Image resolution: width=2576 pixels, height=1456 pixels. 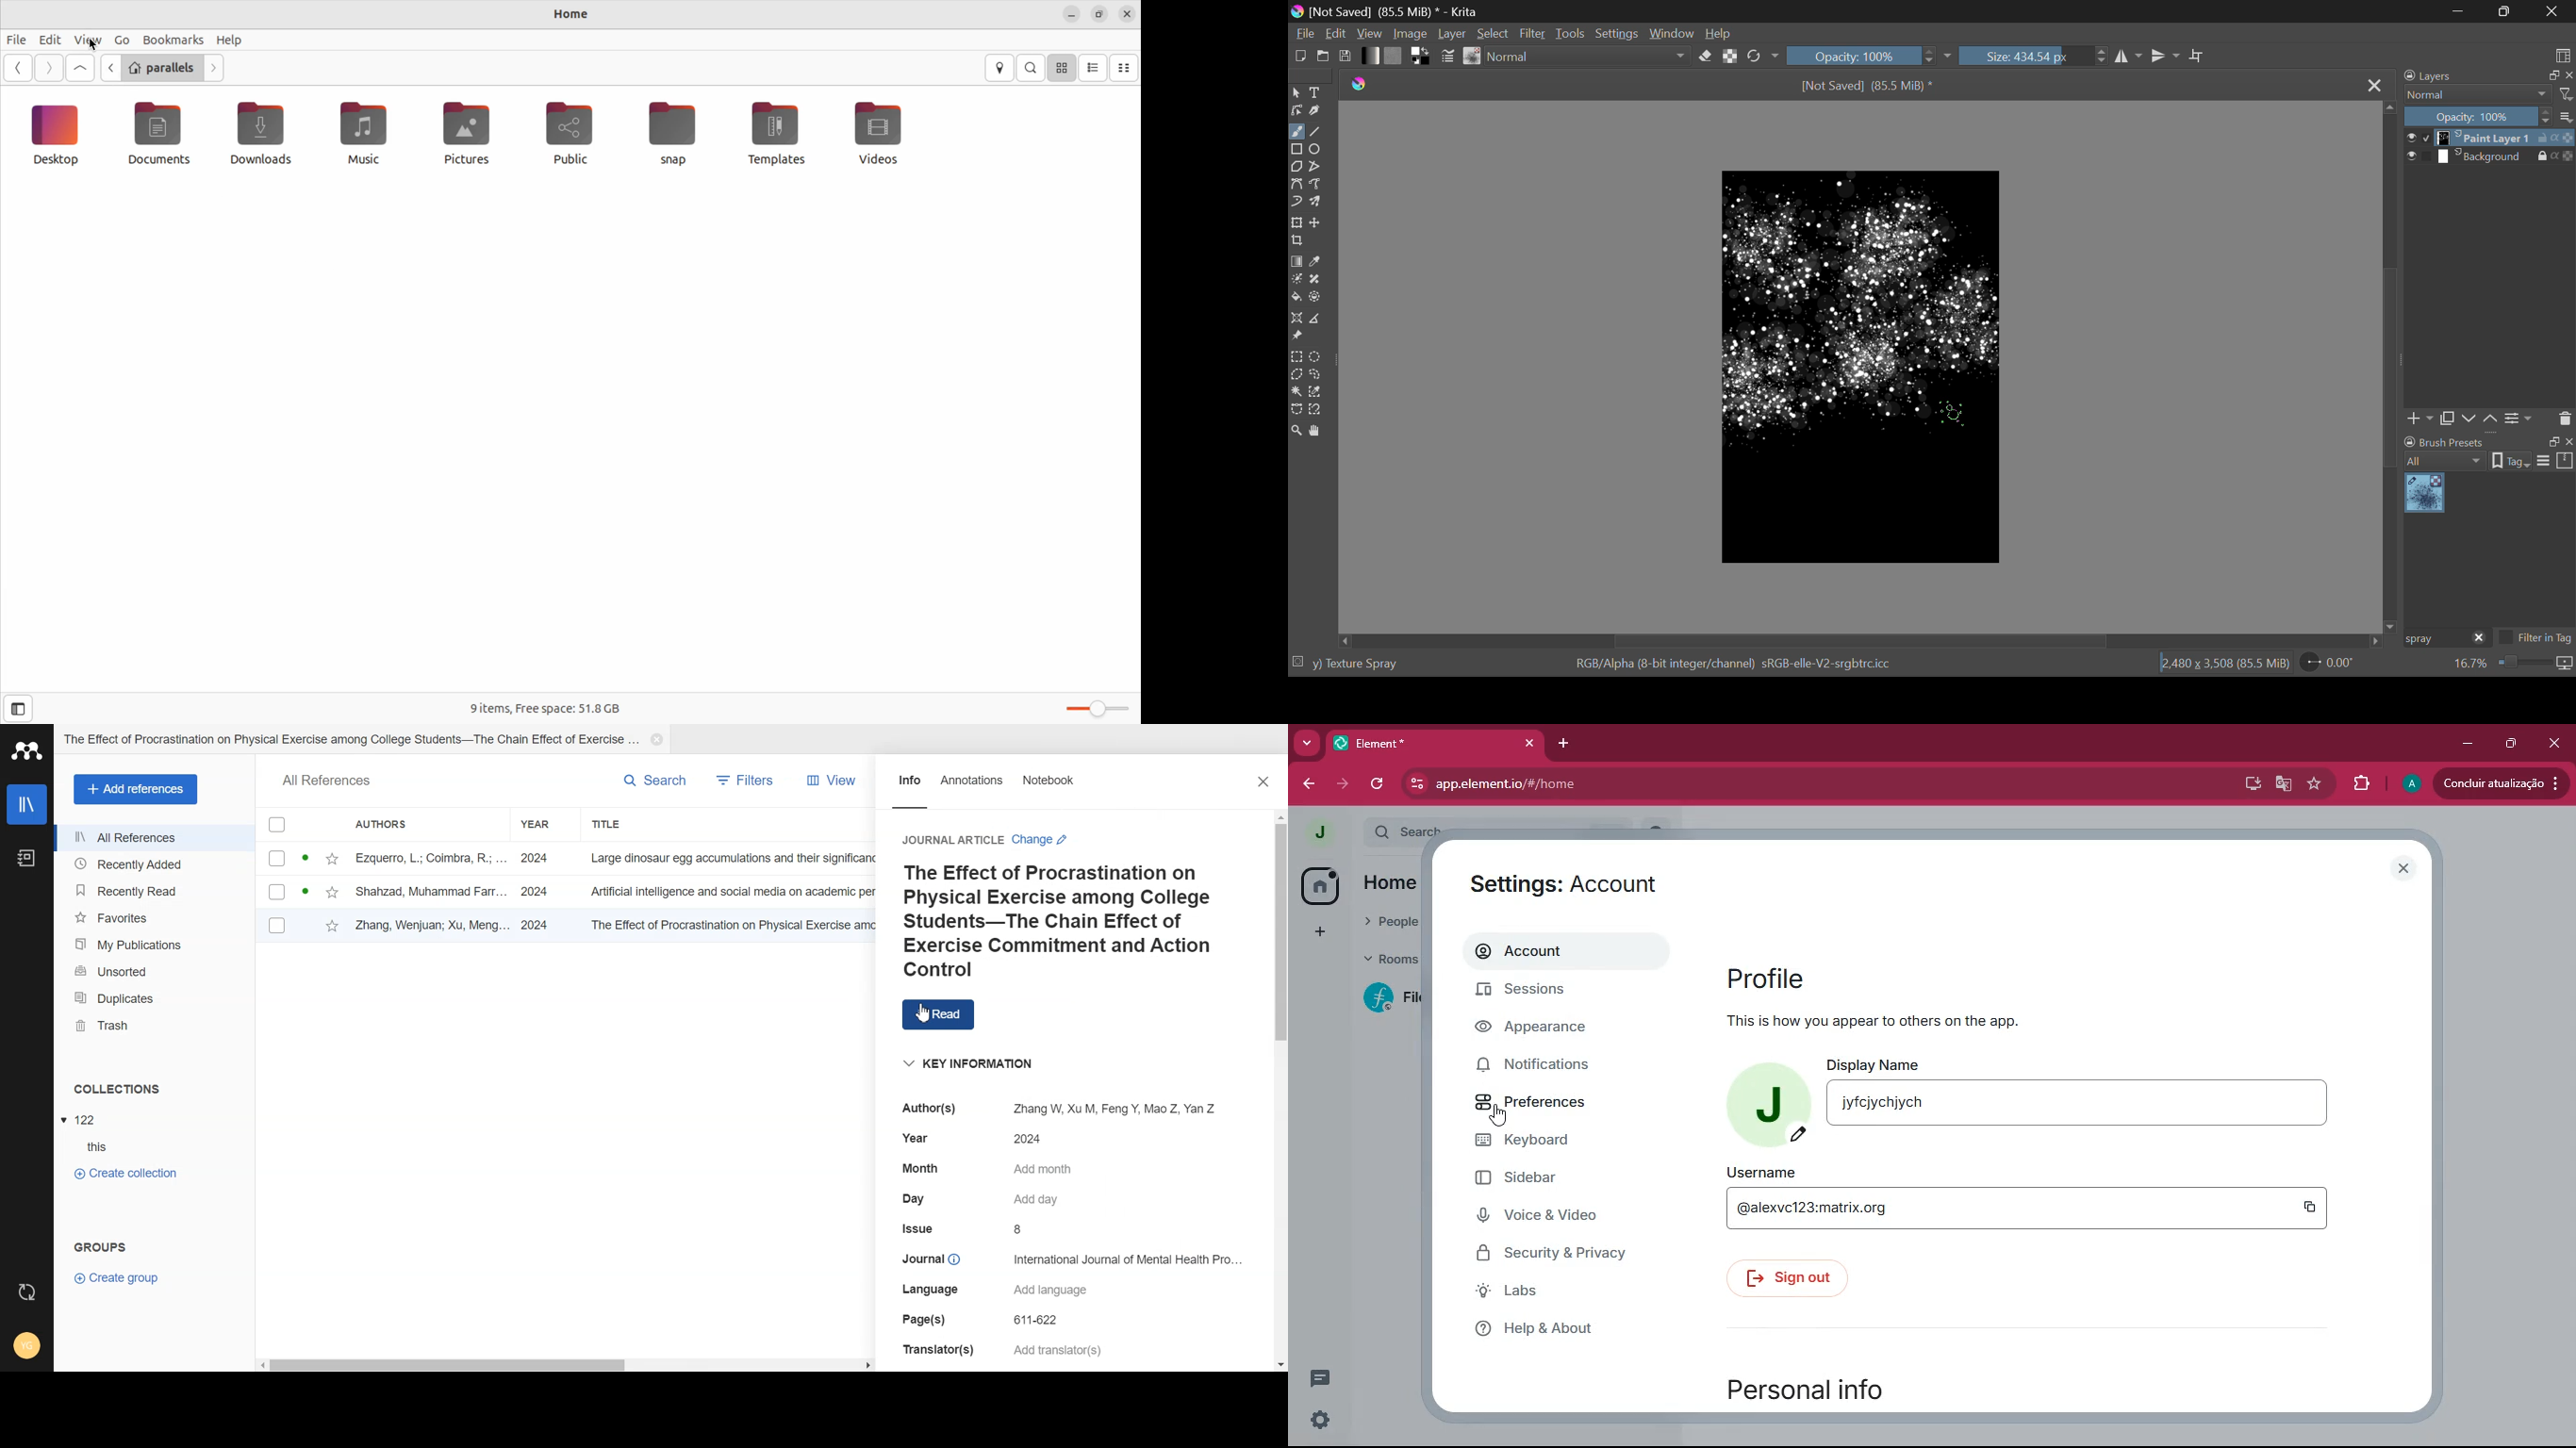 I want to click on Issue 8, so click(x=965, y=1229).